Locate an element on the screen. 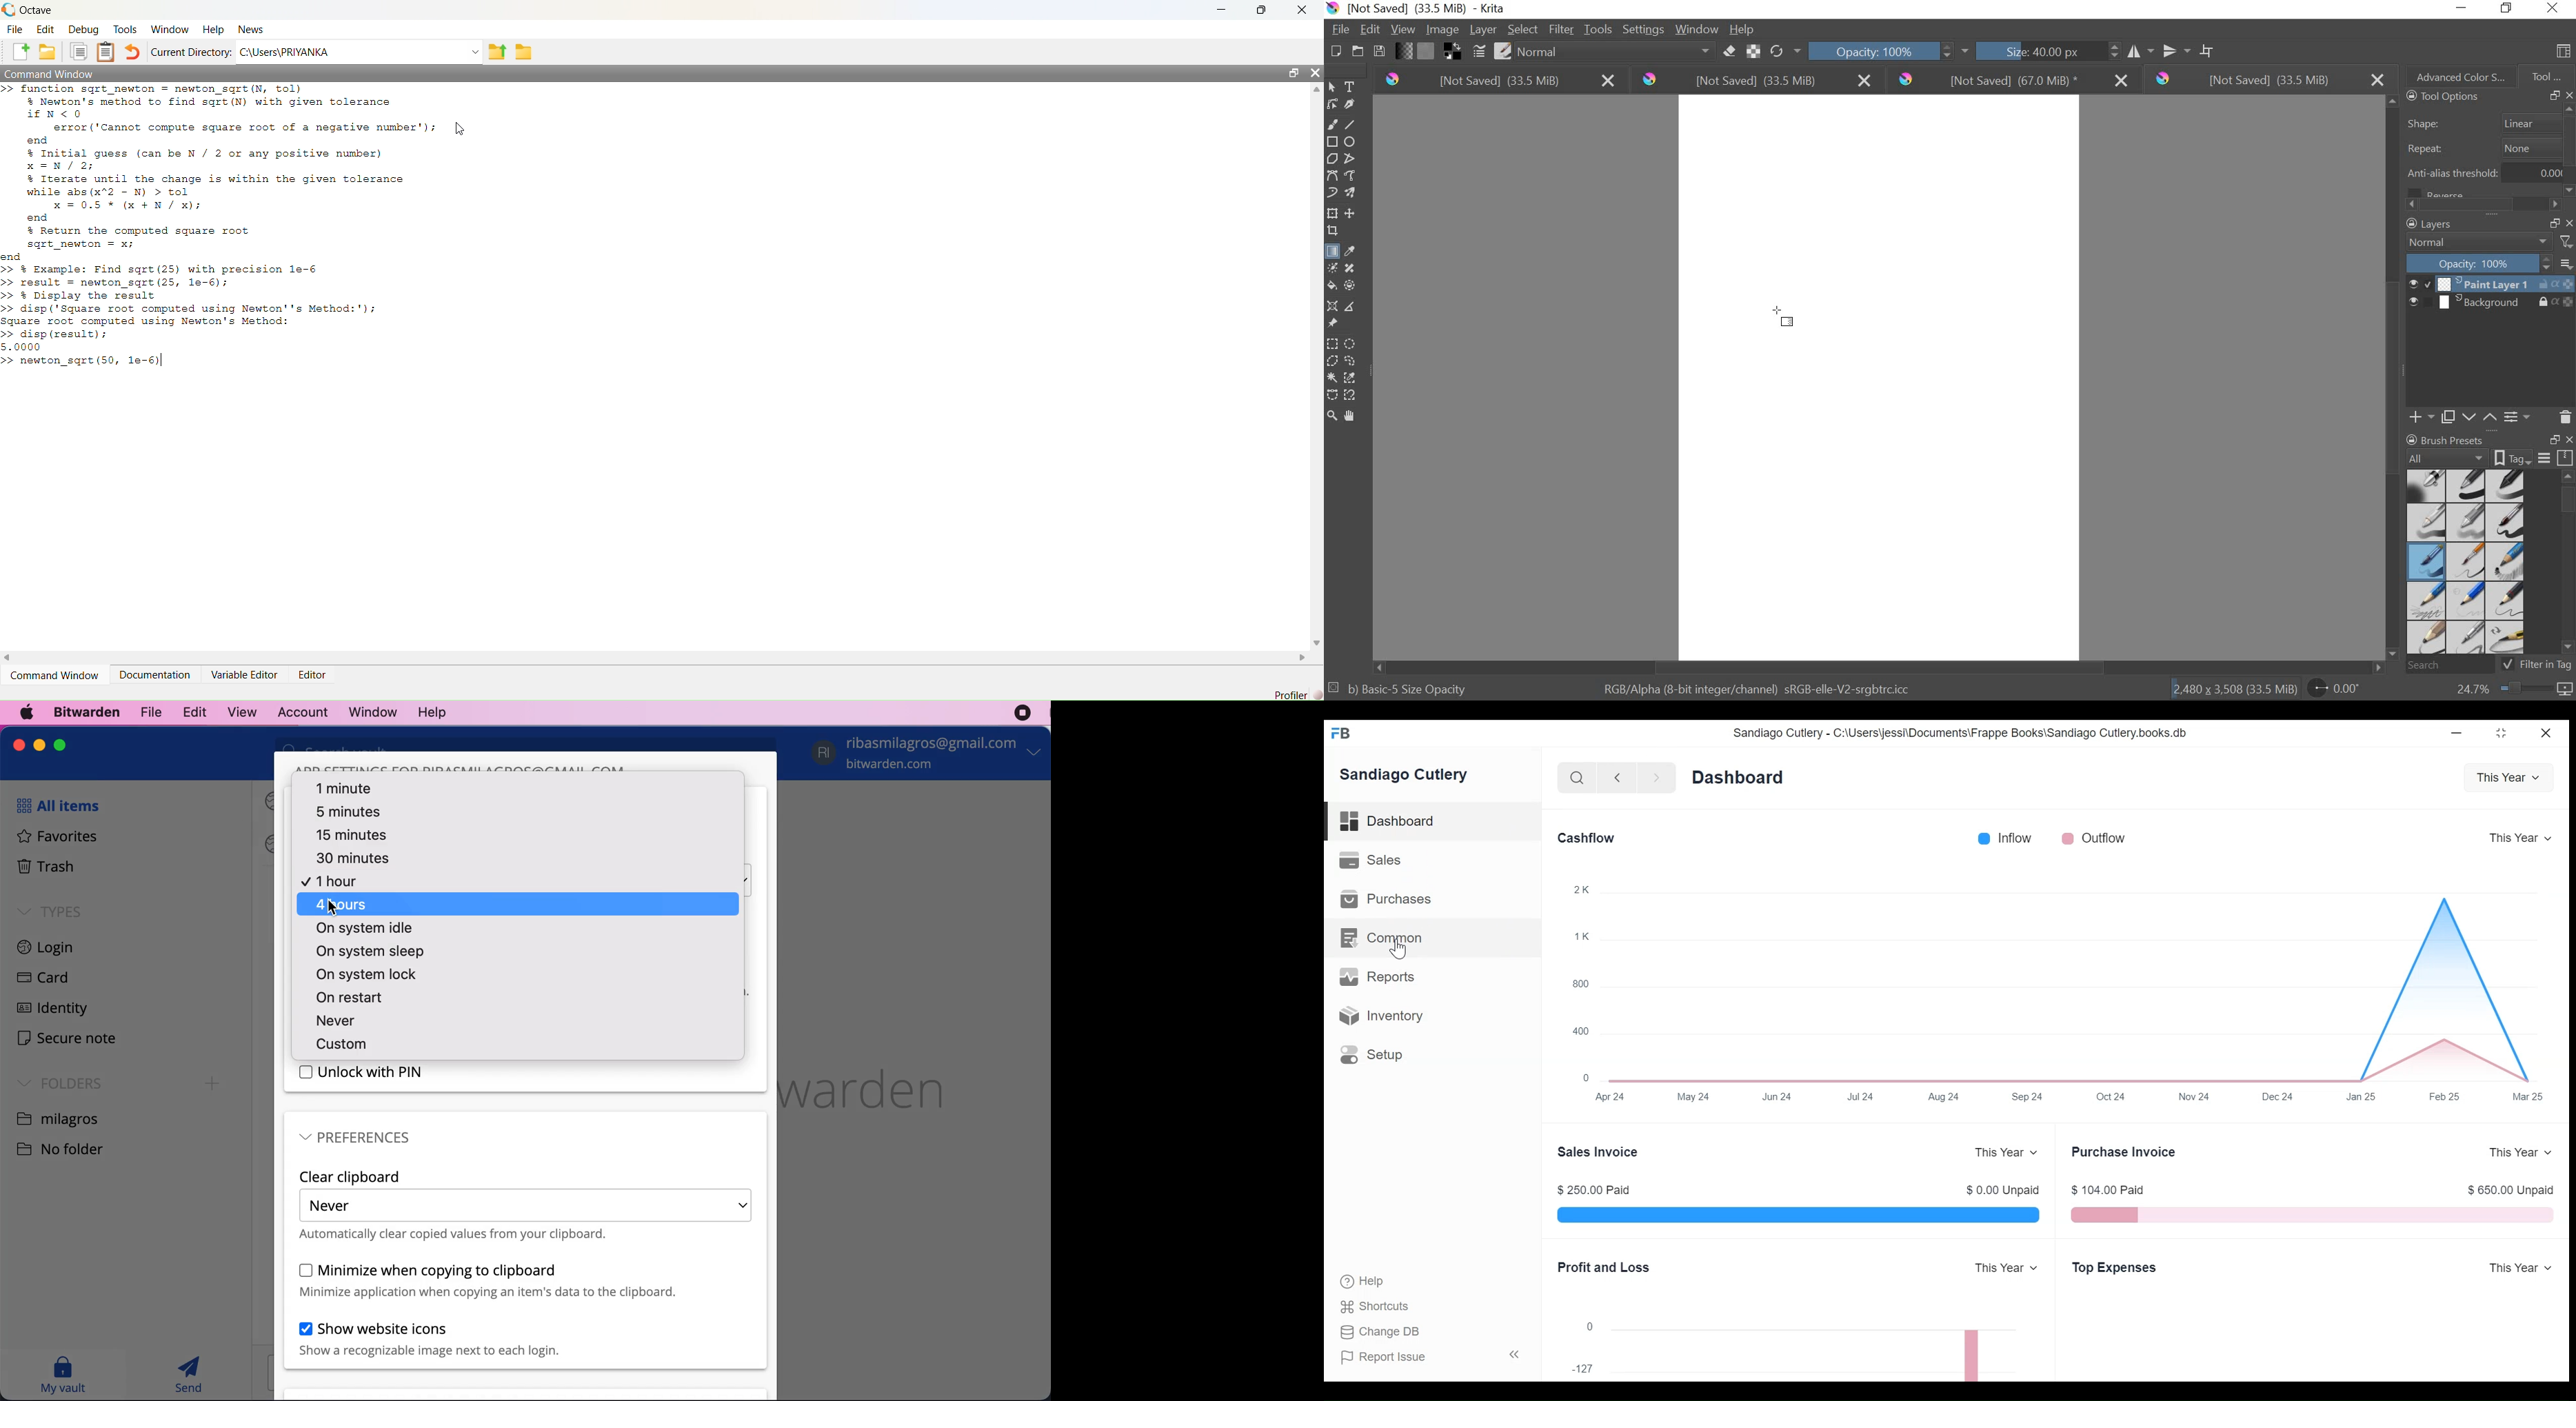  CLOSE is located at coordinates (2568, 440).